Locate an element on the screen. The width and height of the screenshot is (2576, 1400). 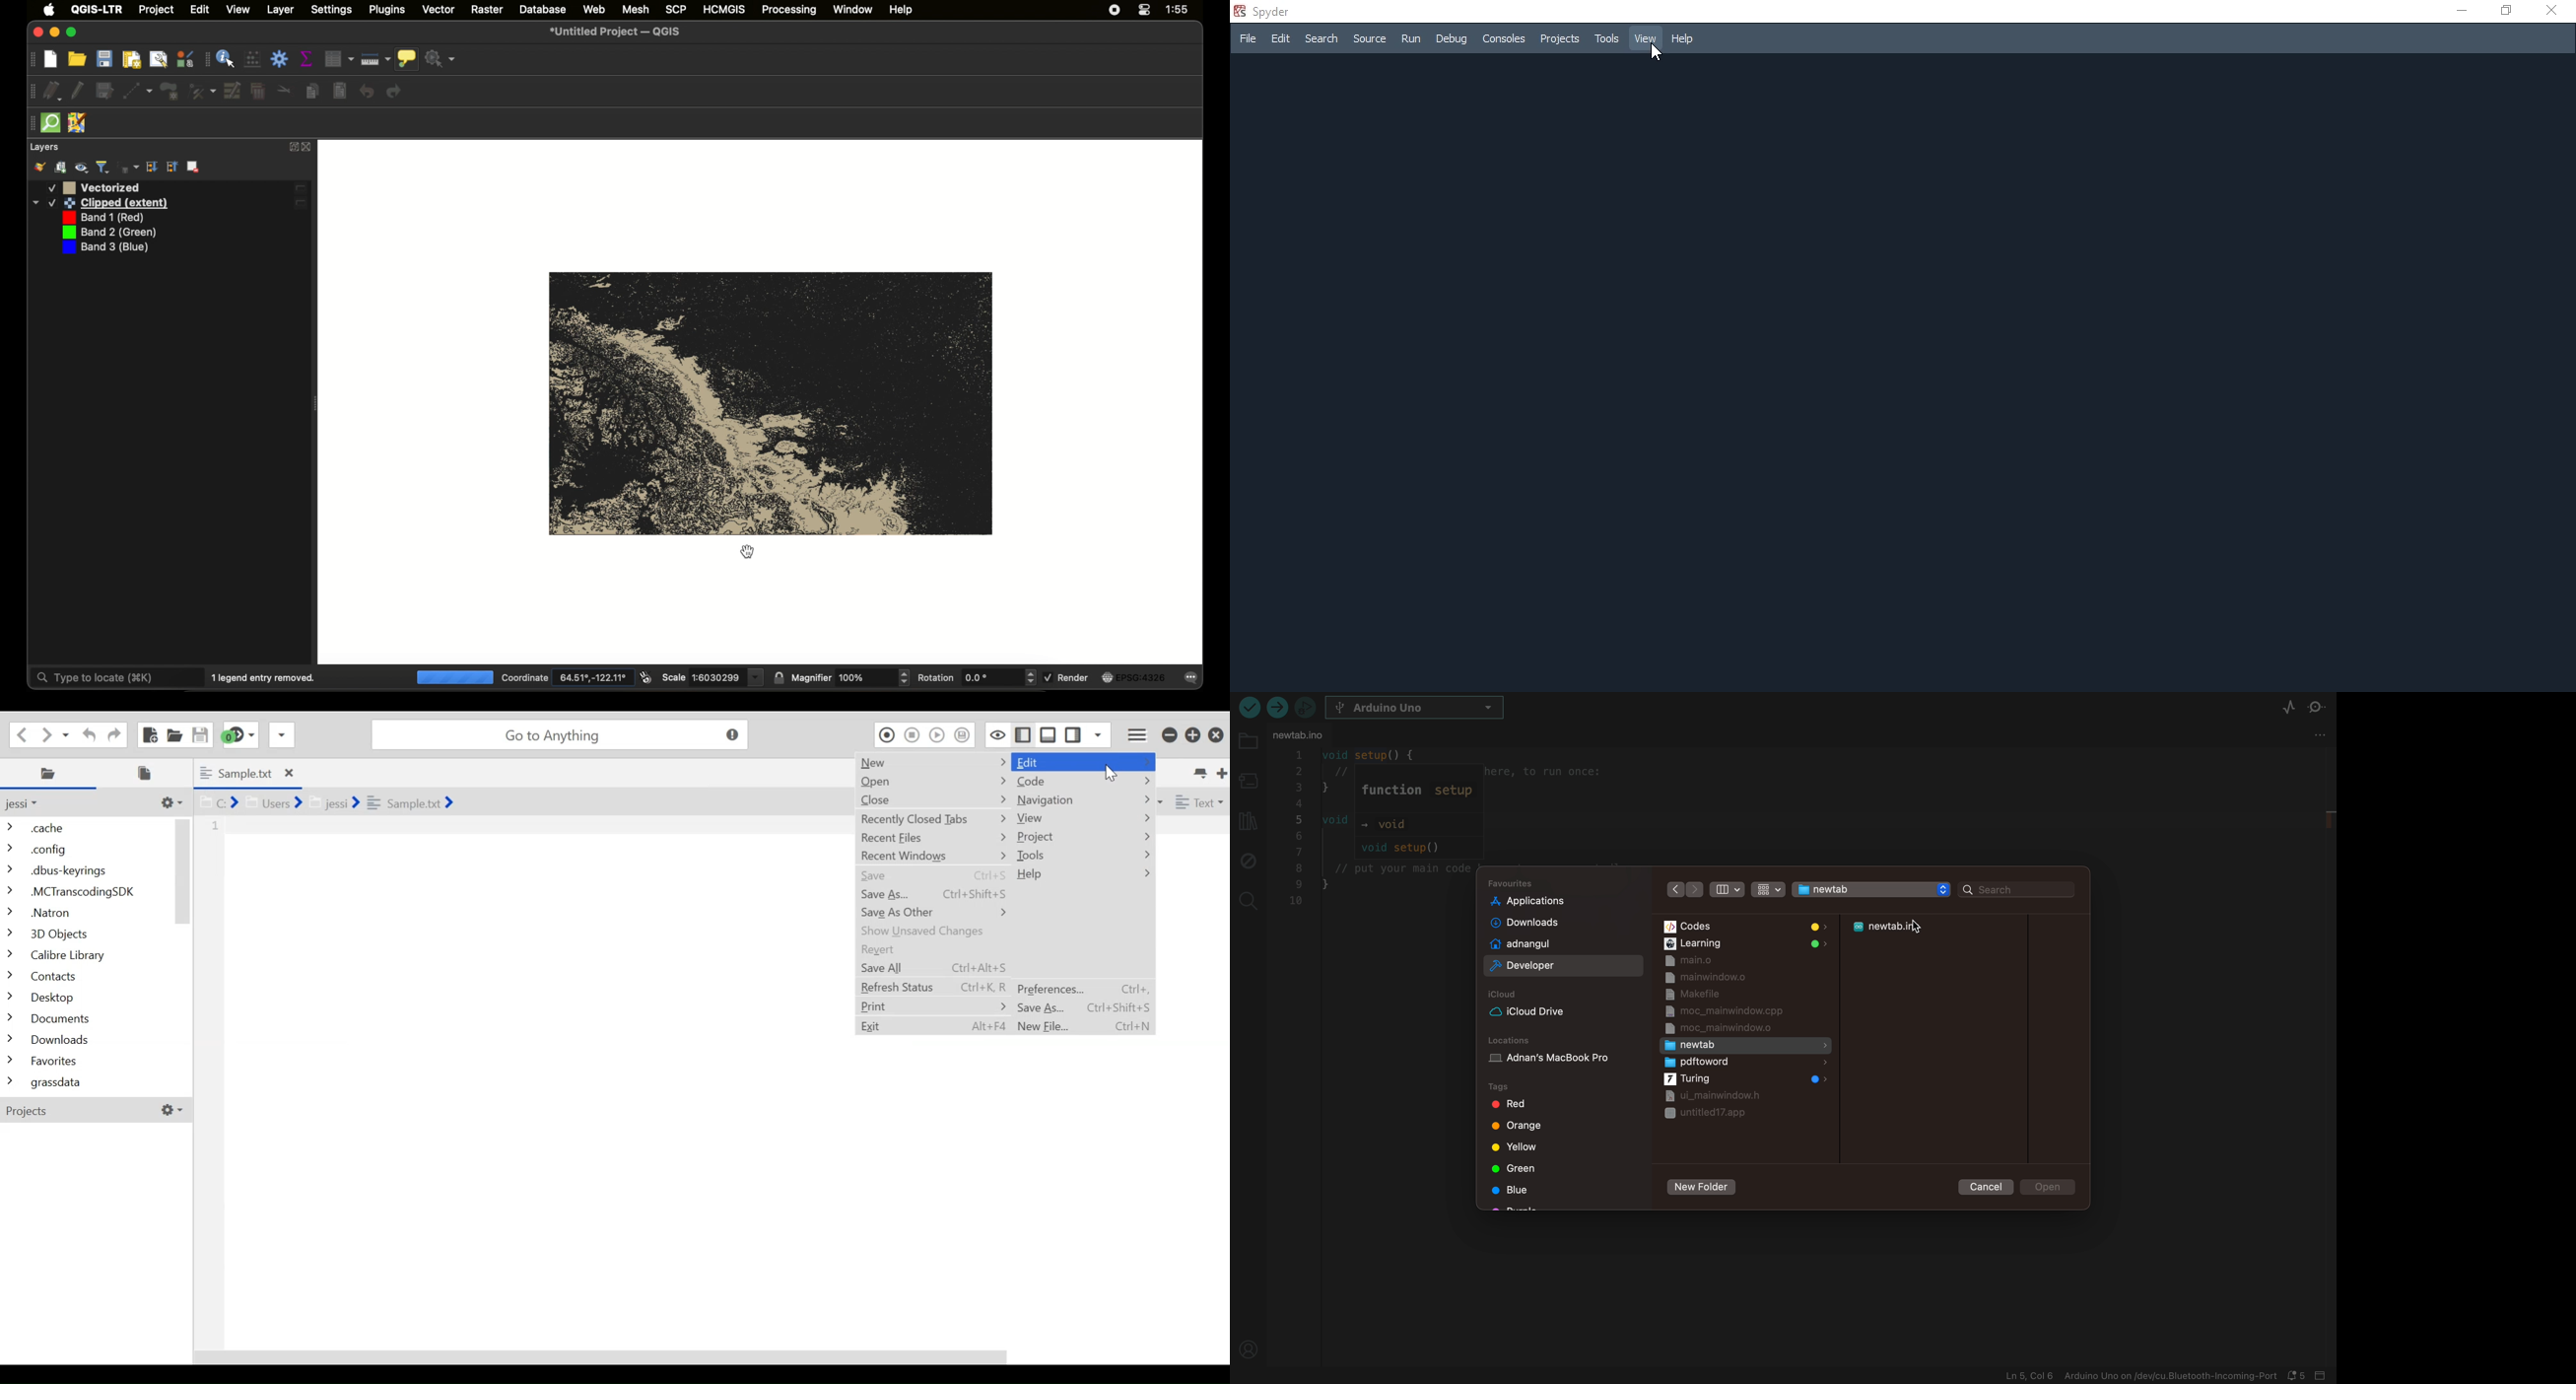
Consoles is located at coordinates (1506, 37).